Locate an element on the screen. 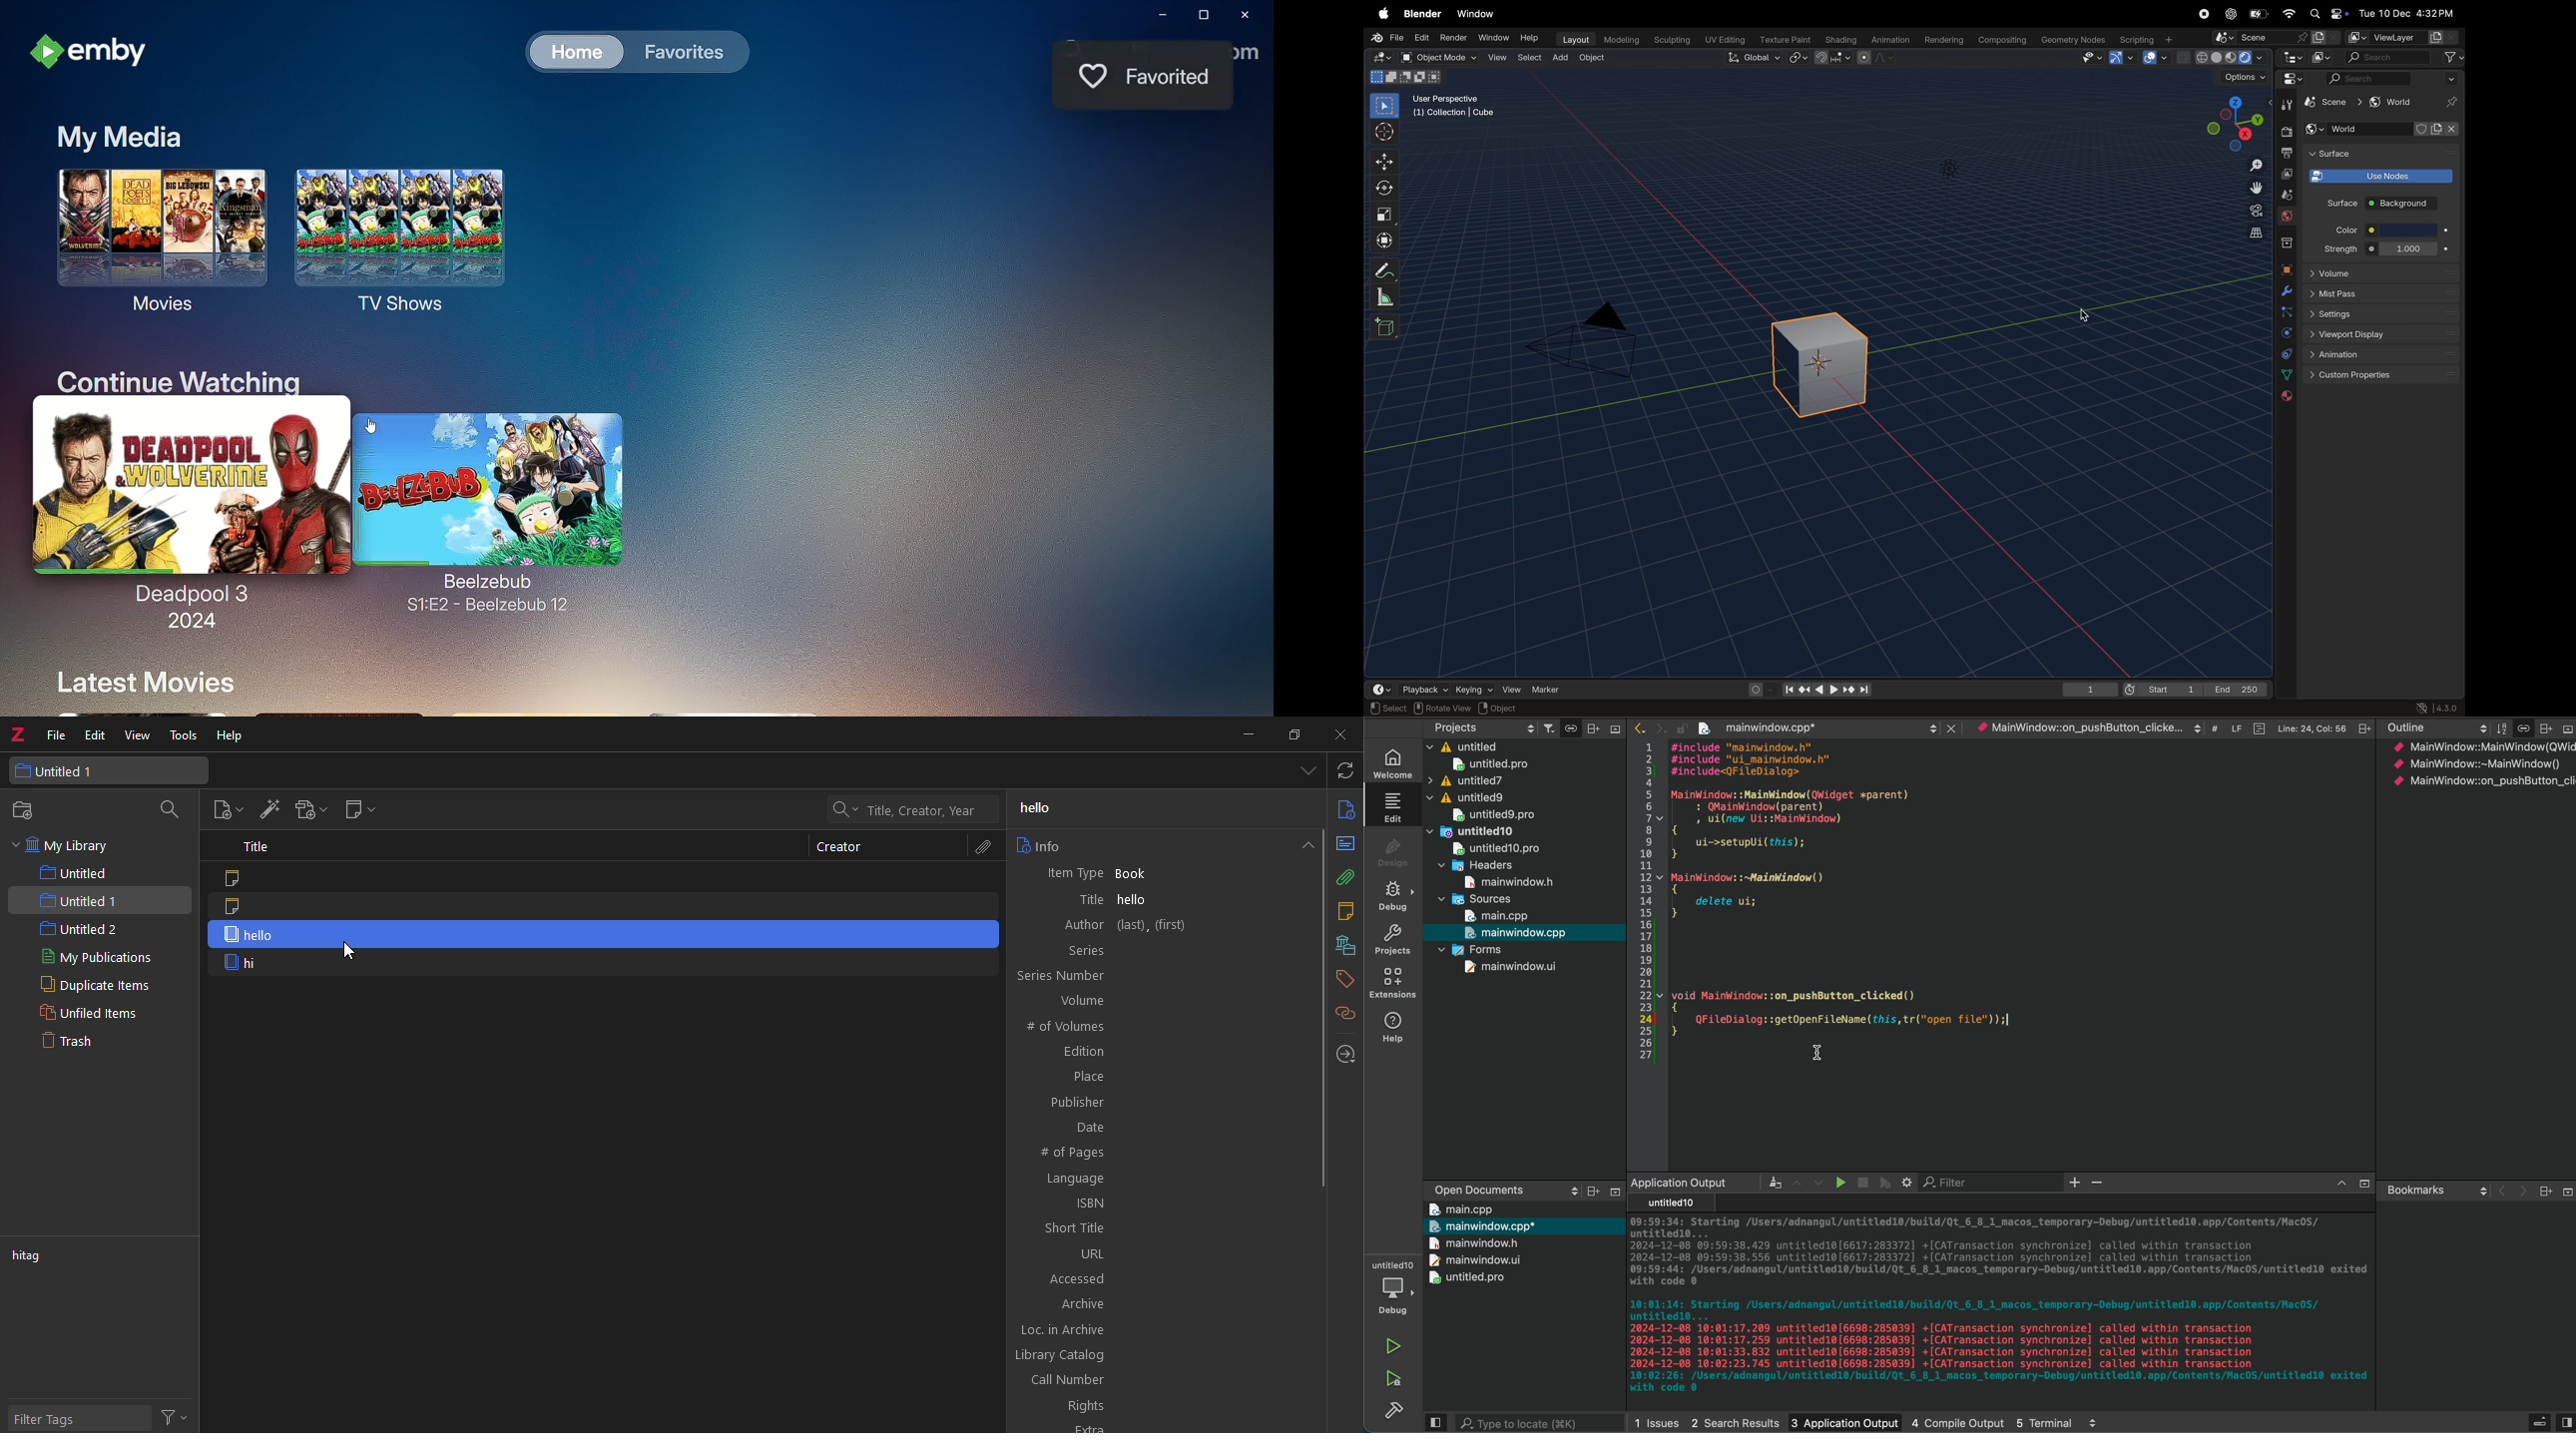 The image size is (2576, 1456).  is located at coordinates (2093, 1423).